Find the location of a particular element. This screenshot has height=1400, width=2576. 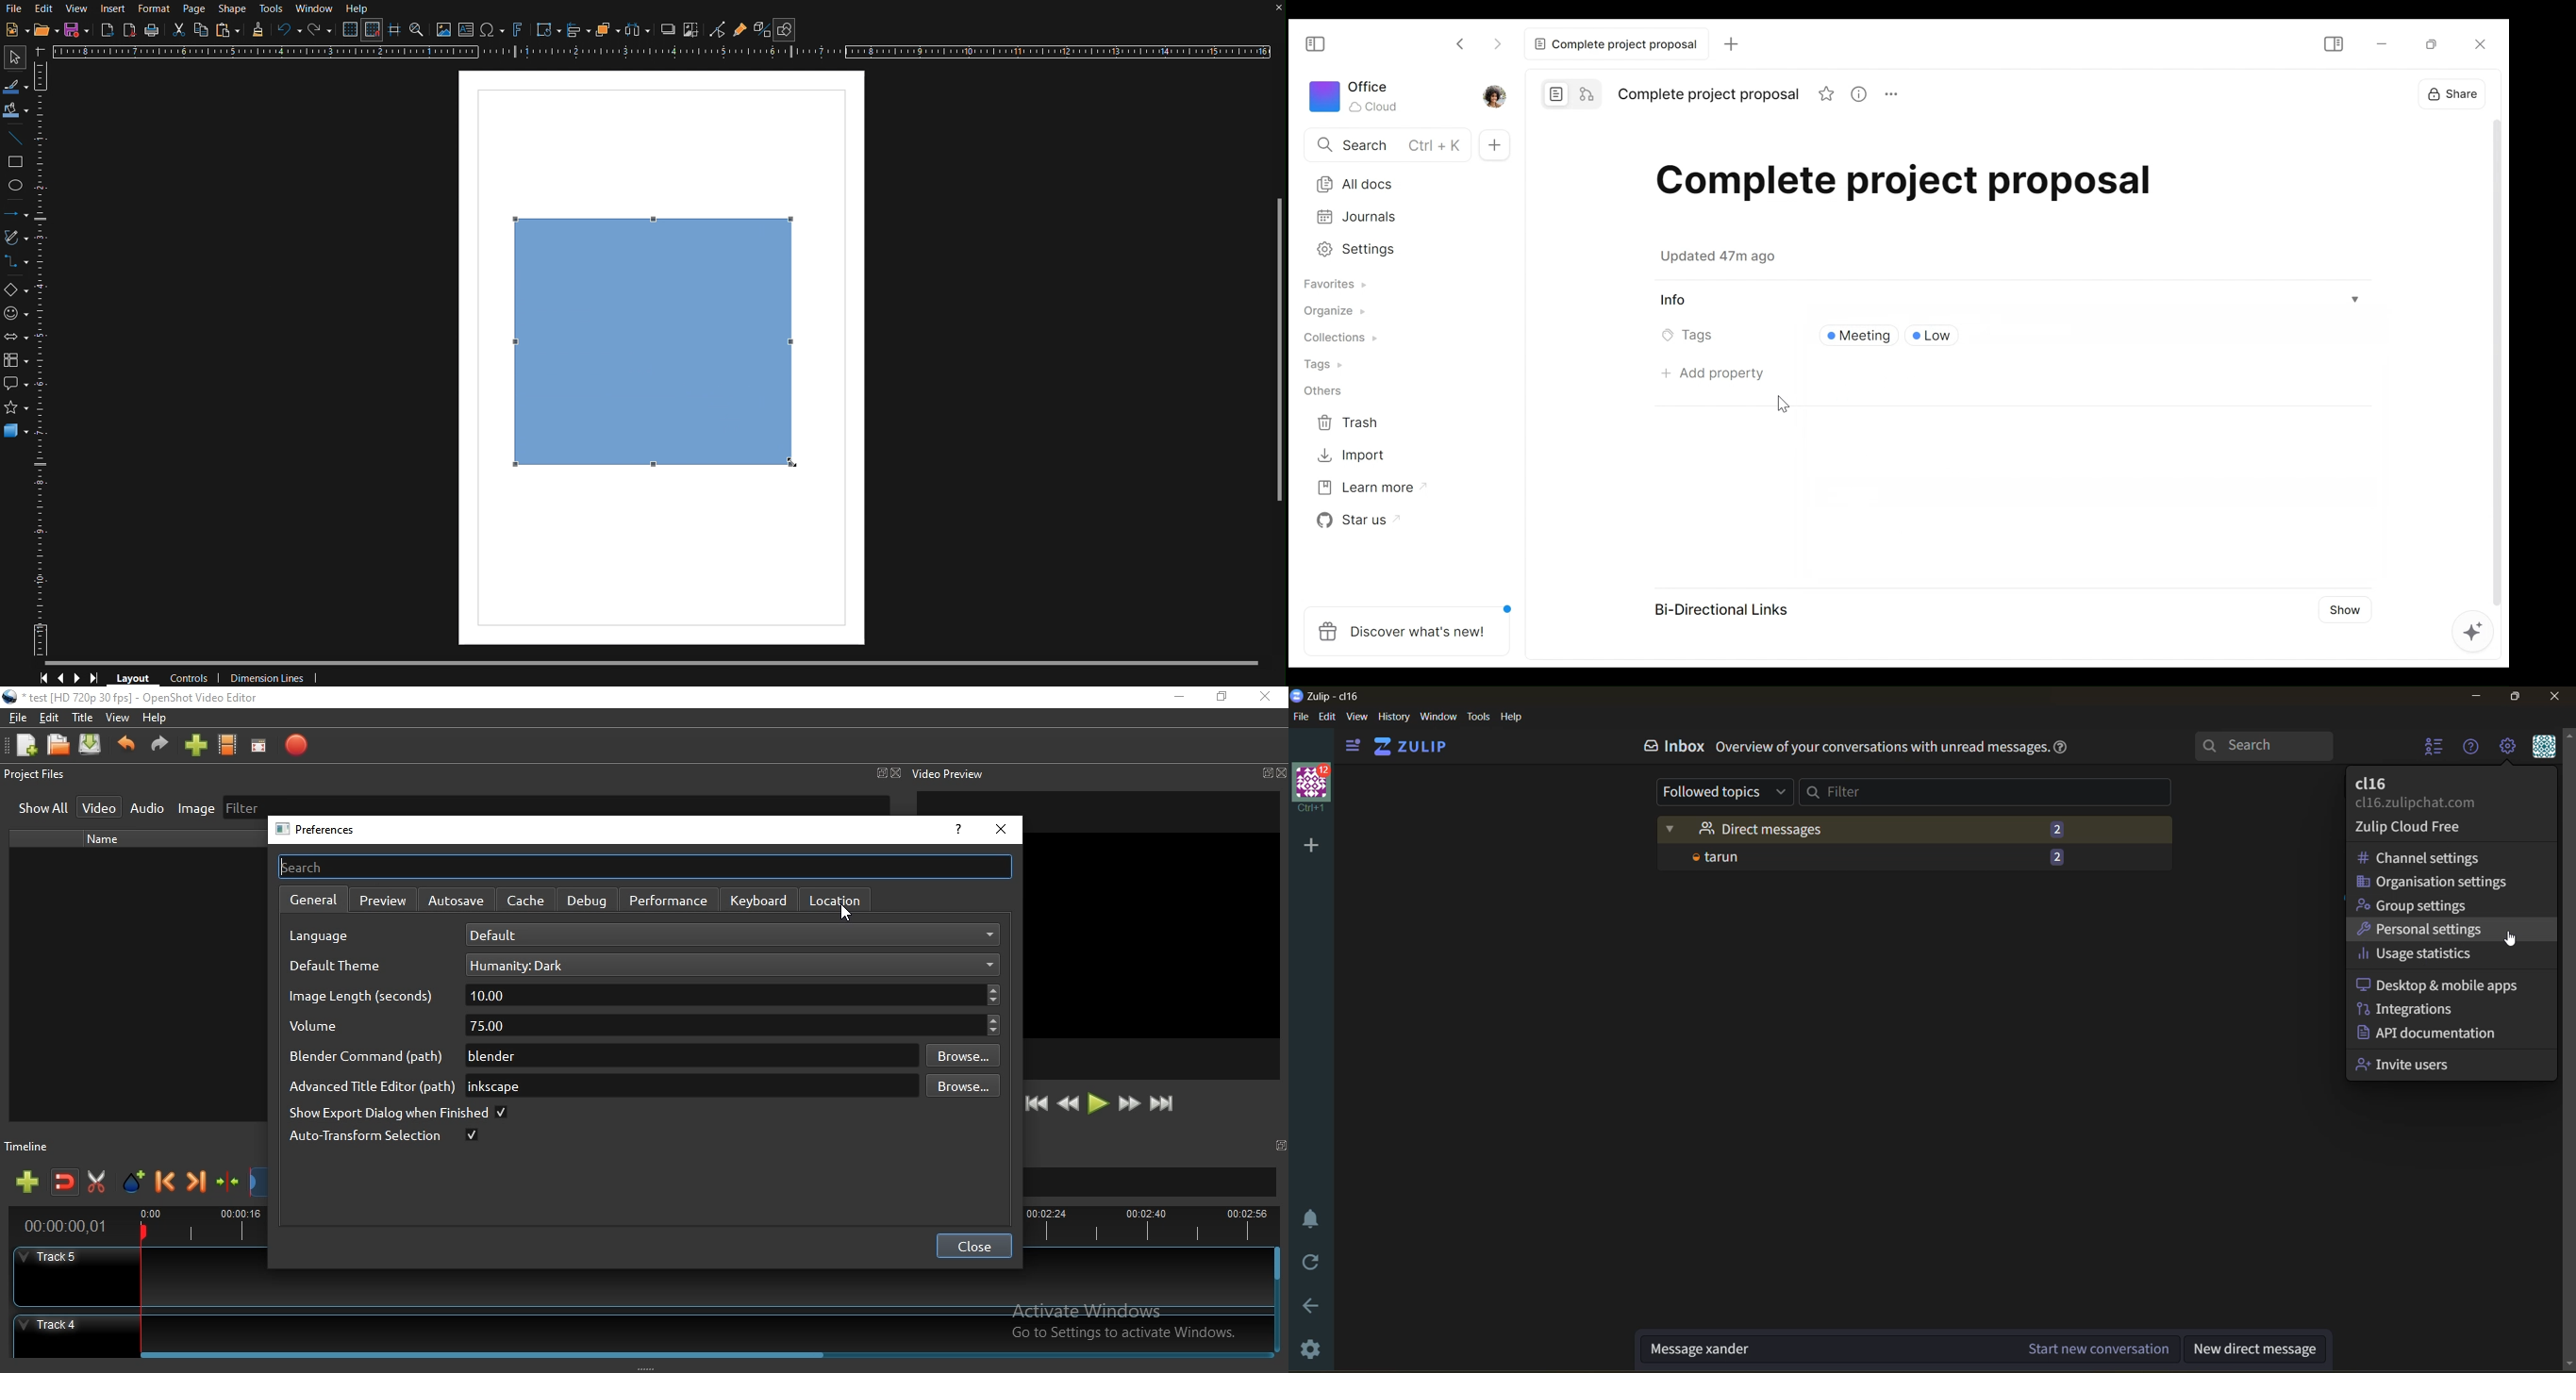

Horizontal Scroll bar is located at coordinates (706, 1352).